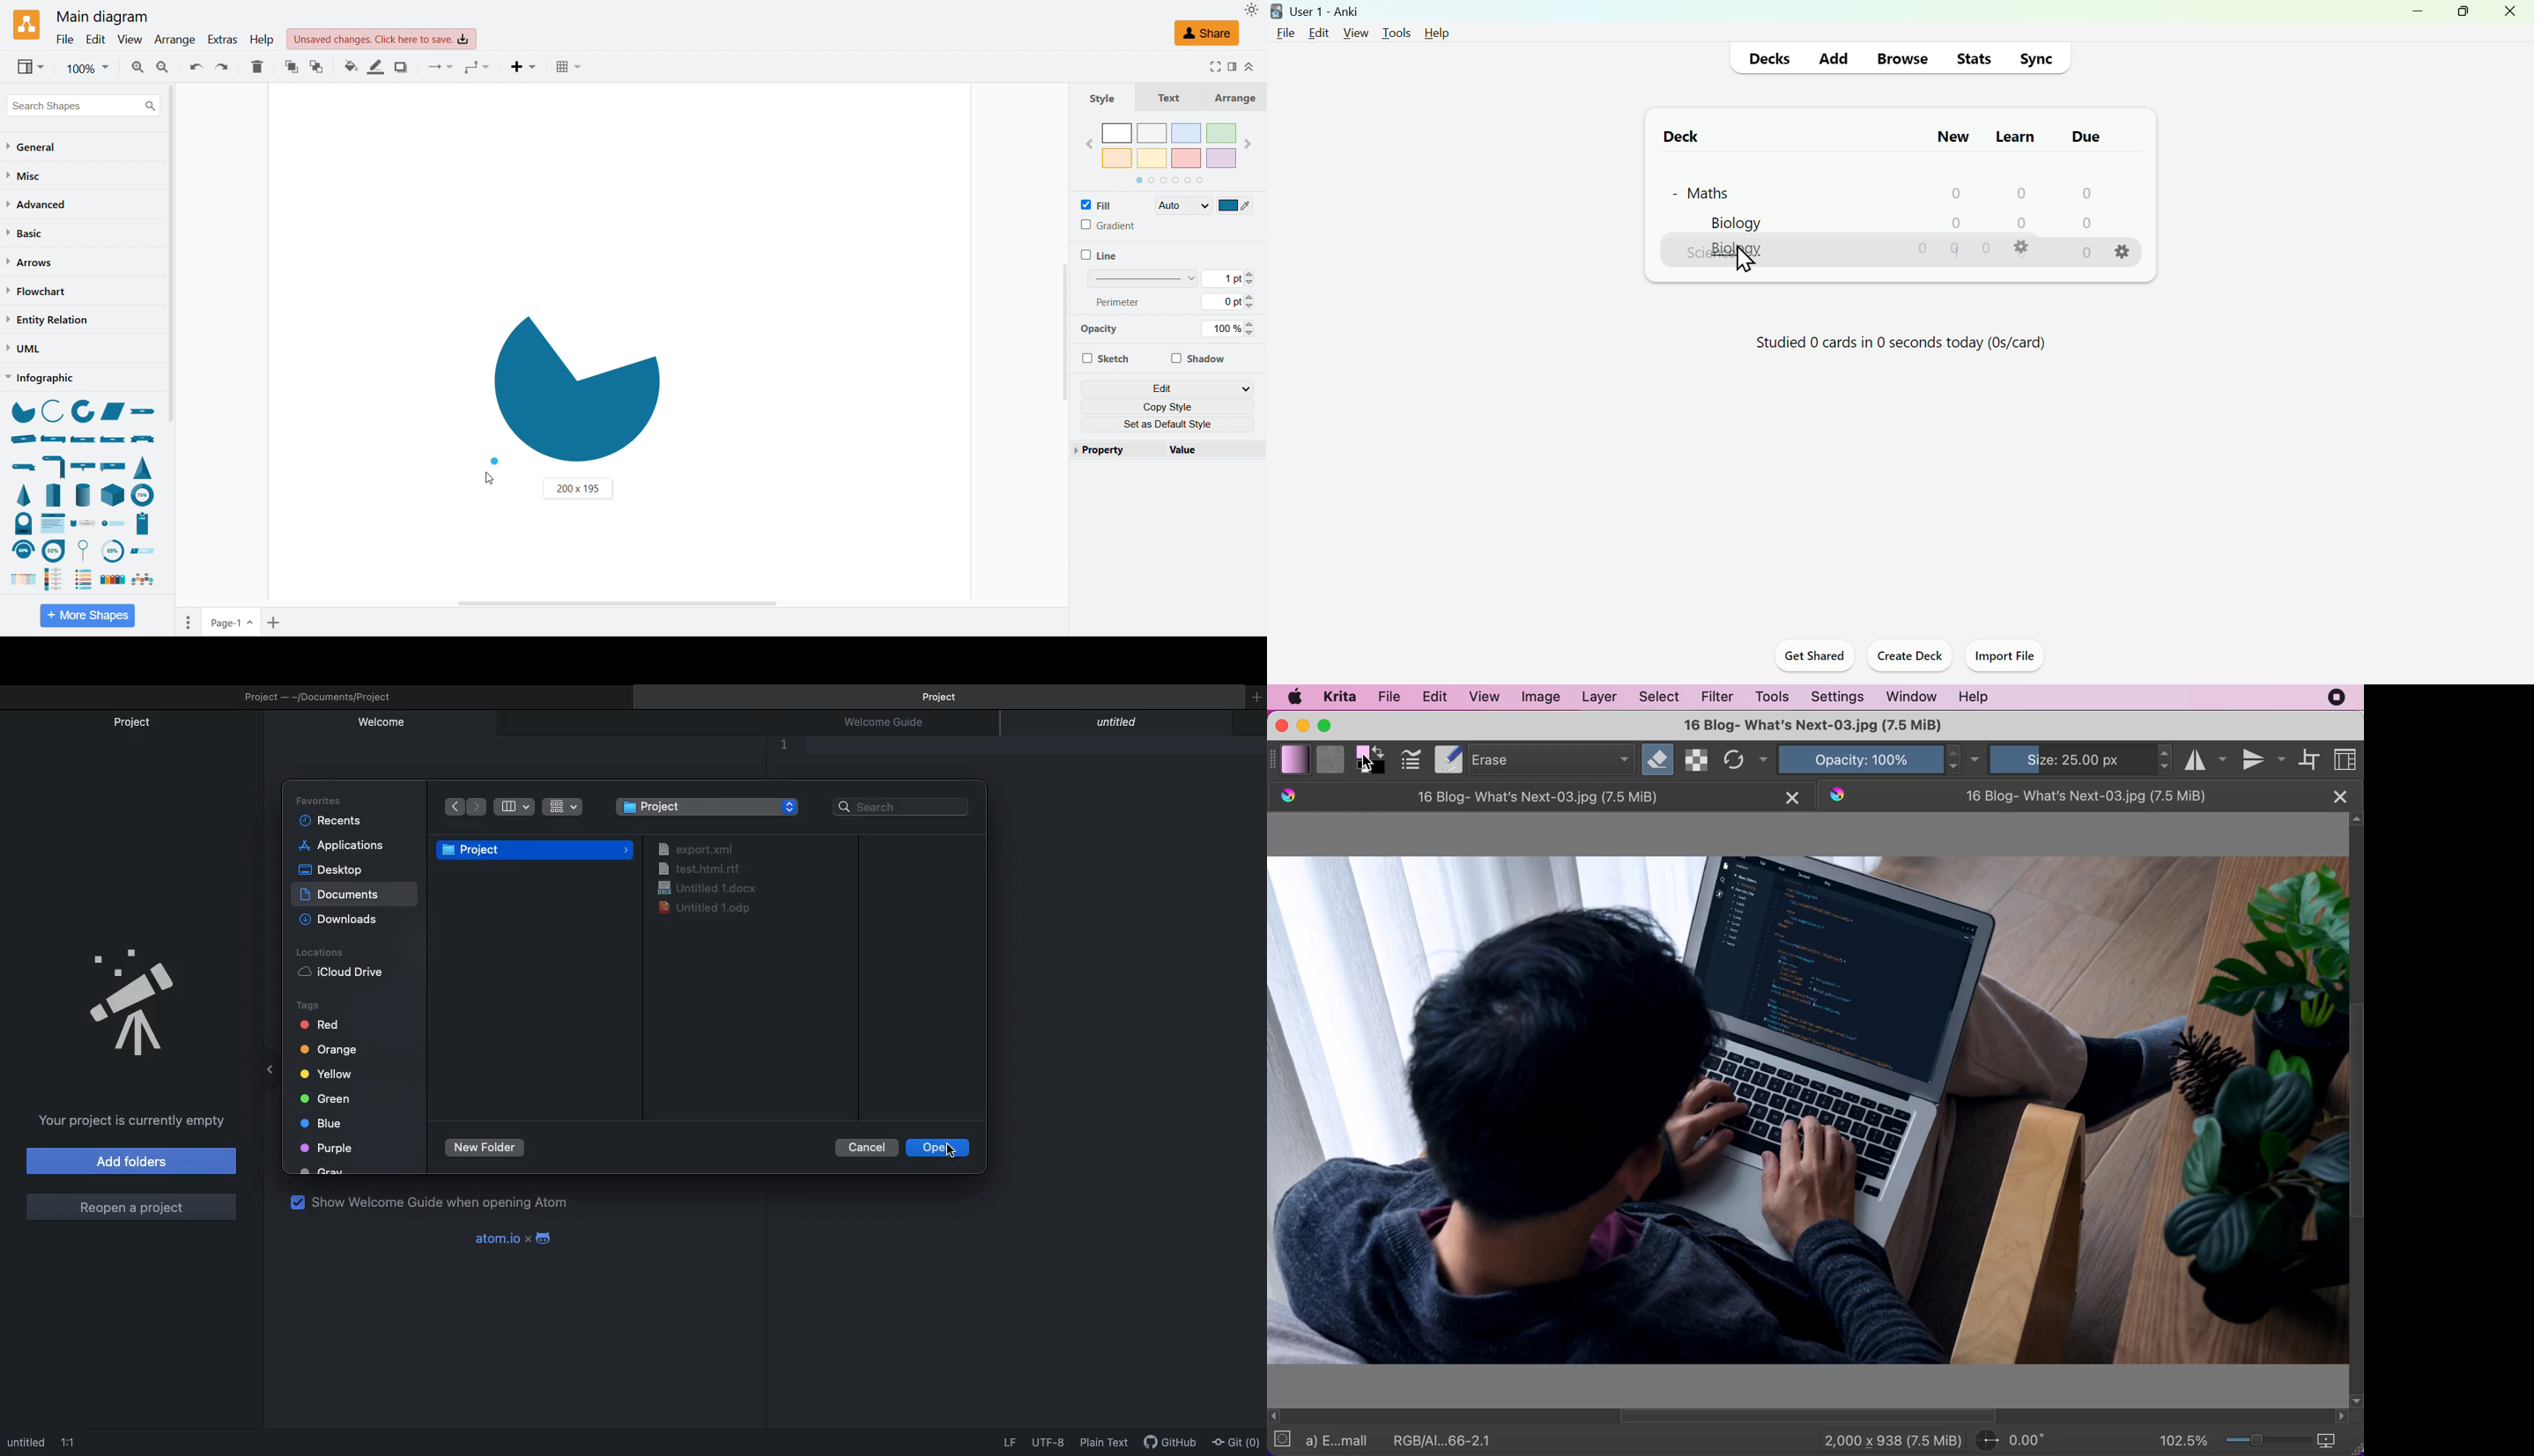 The height and width of the screenshot is (1456, 2548). What do you see at coordinates (707, 888) in the screenshot?
I see `Untitled 1.gocx` at bounding box center [707, 888].